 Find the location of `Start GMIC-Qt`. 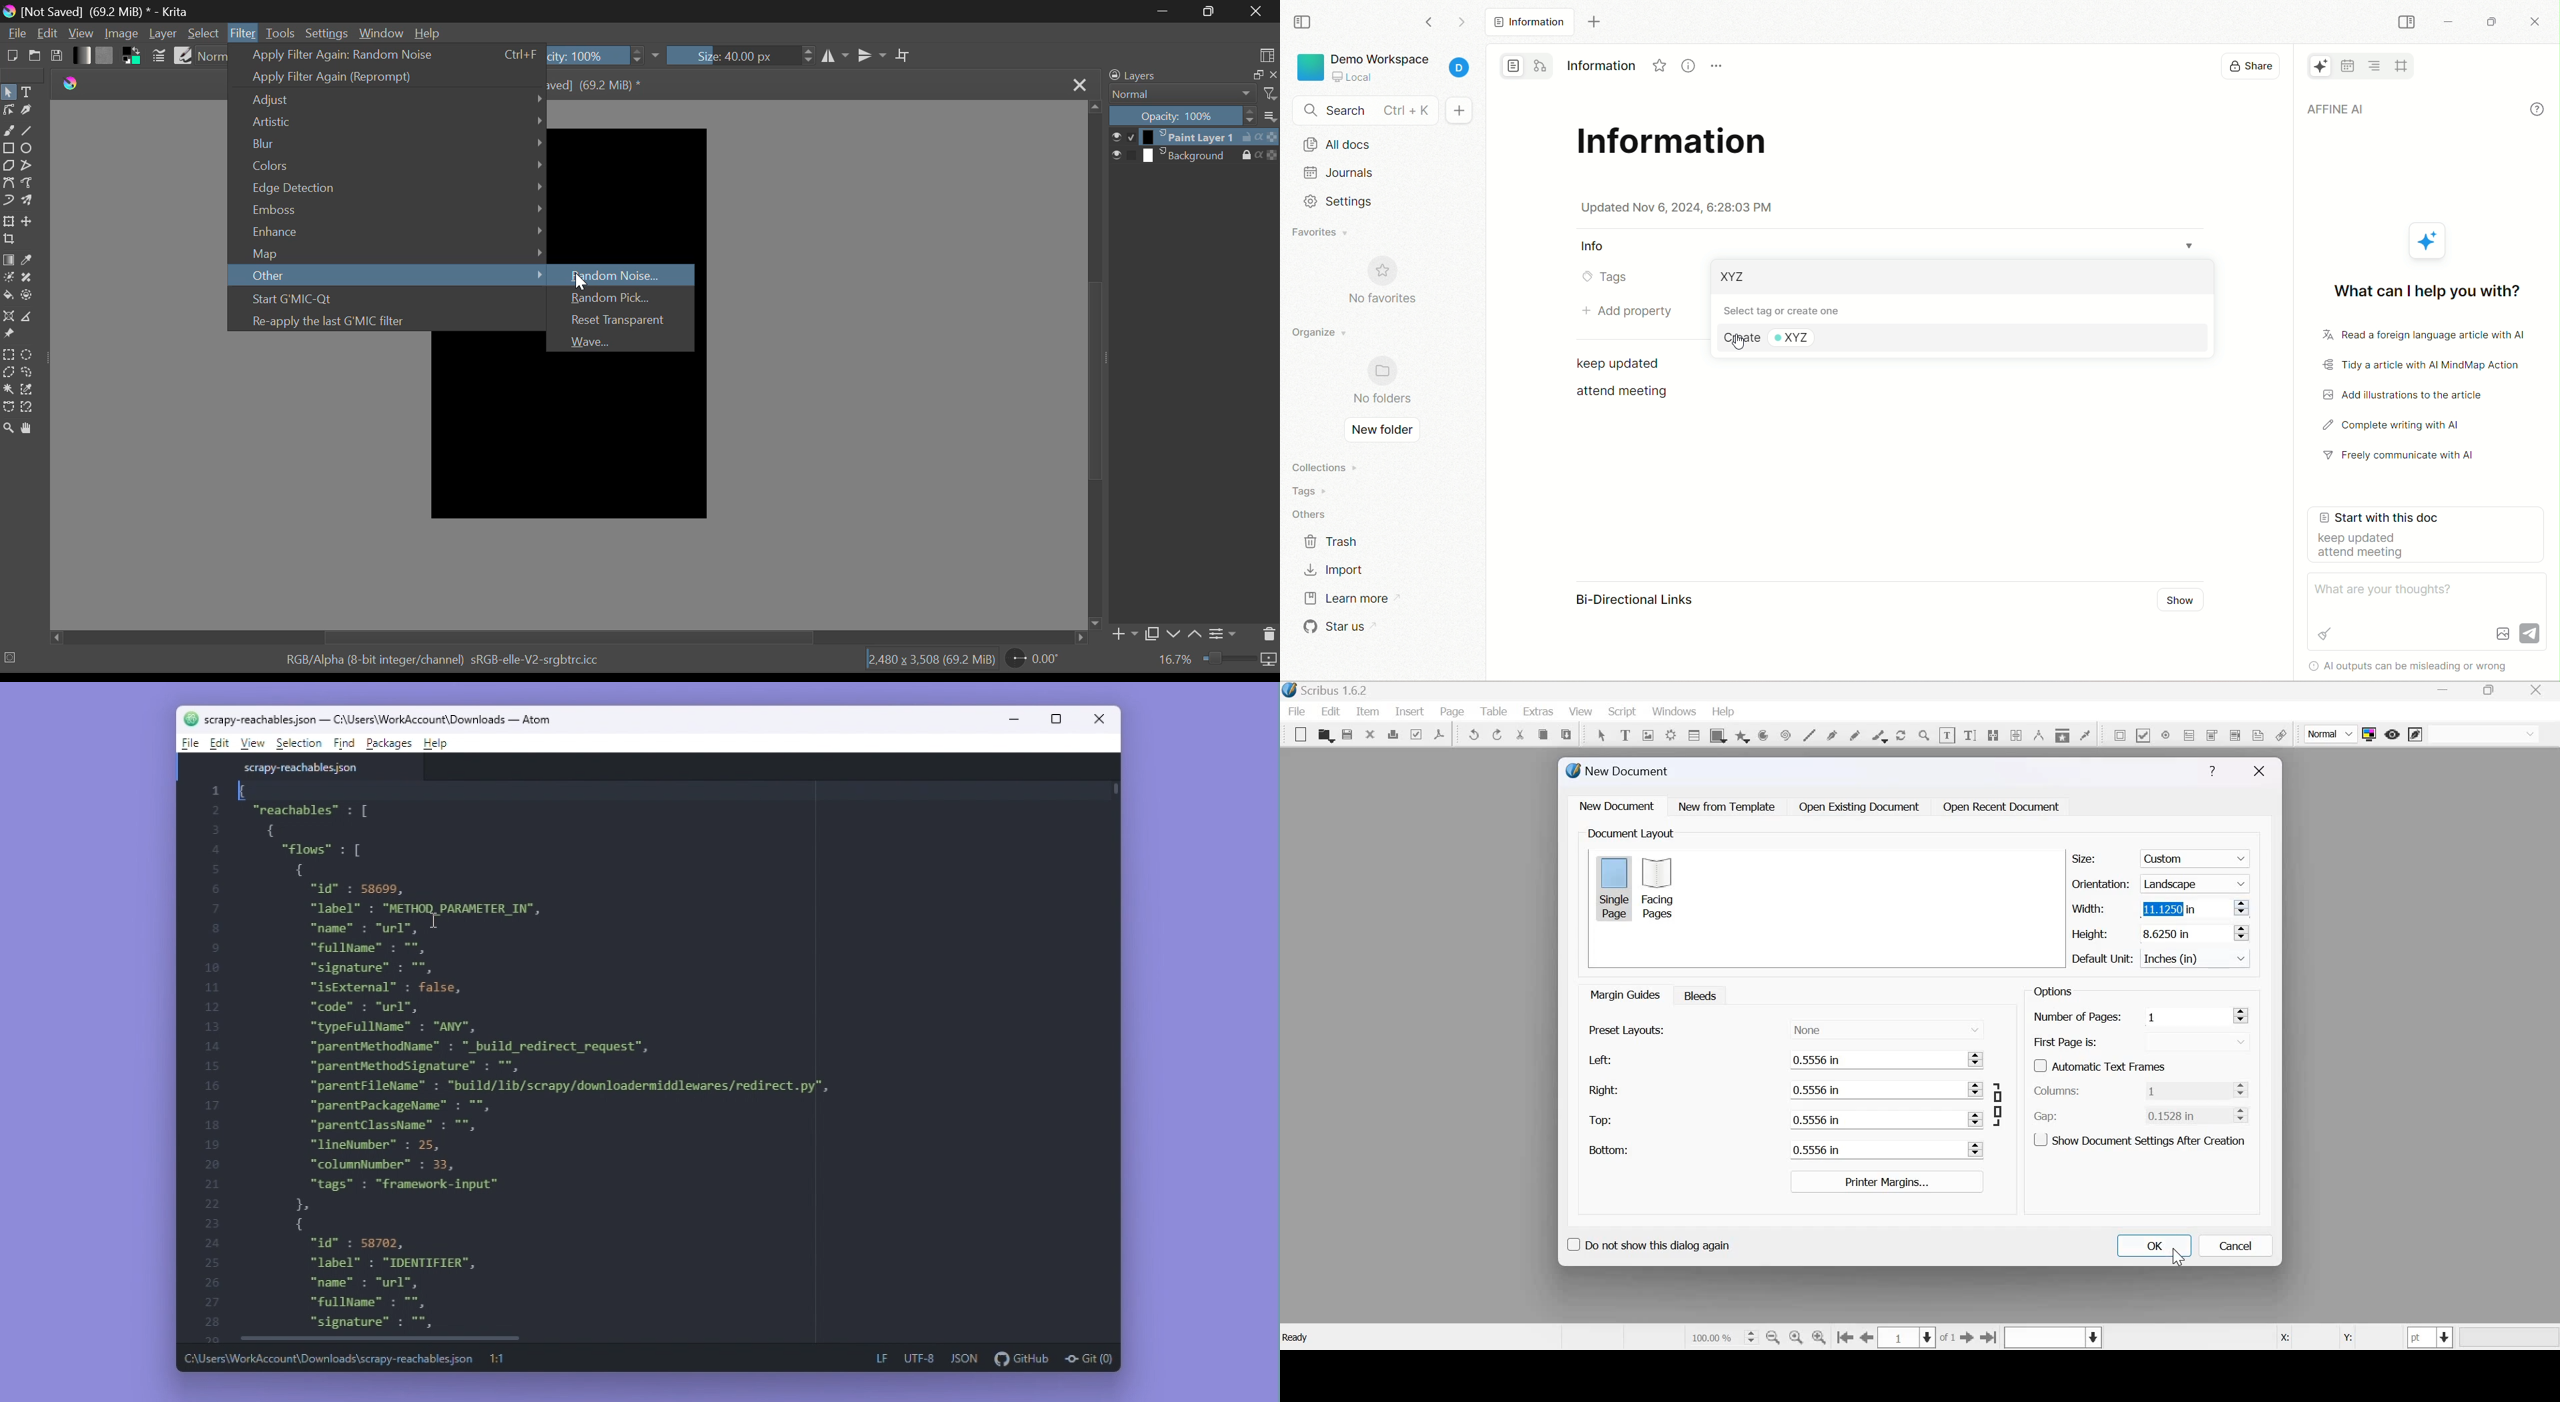

Start GMIC-Qt is located at coordinates (384, 297).